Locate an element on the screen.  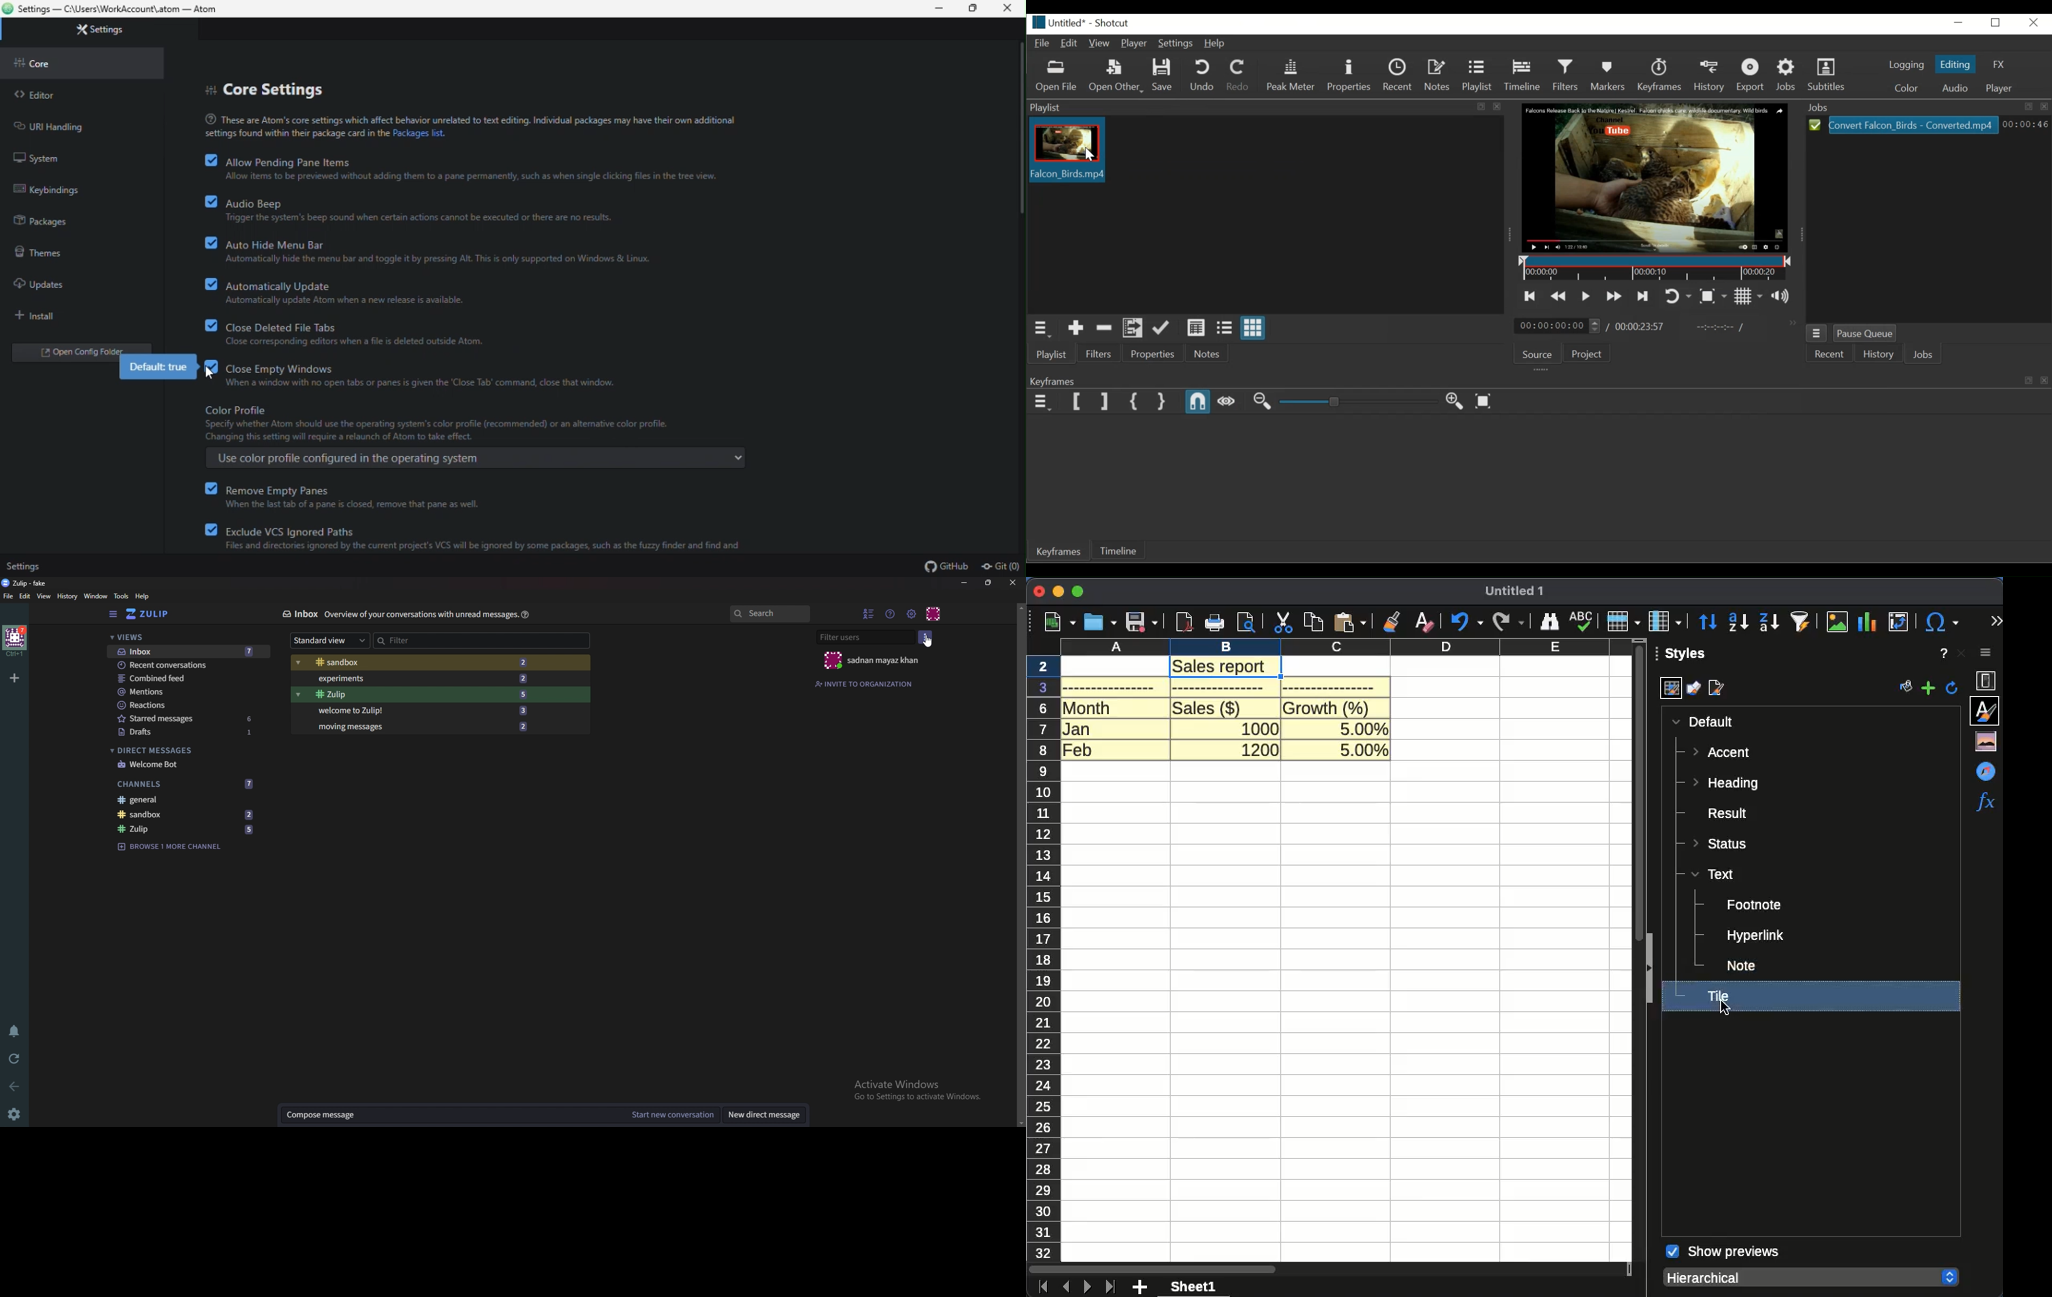
Snap is located at coordinates (1198, 402).